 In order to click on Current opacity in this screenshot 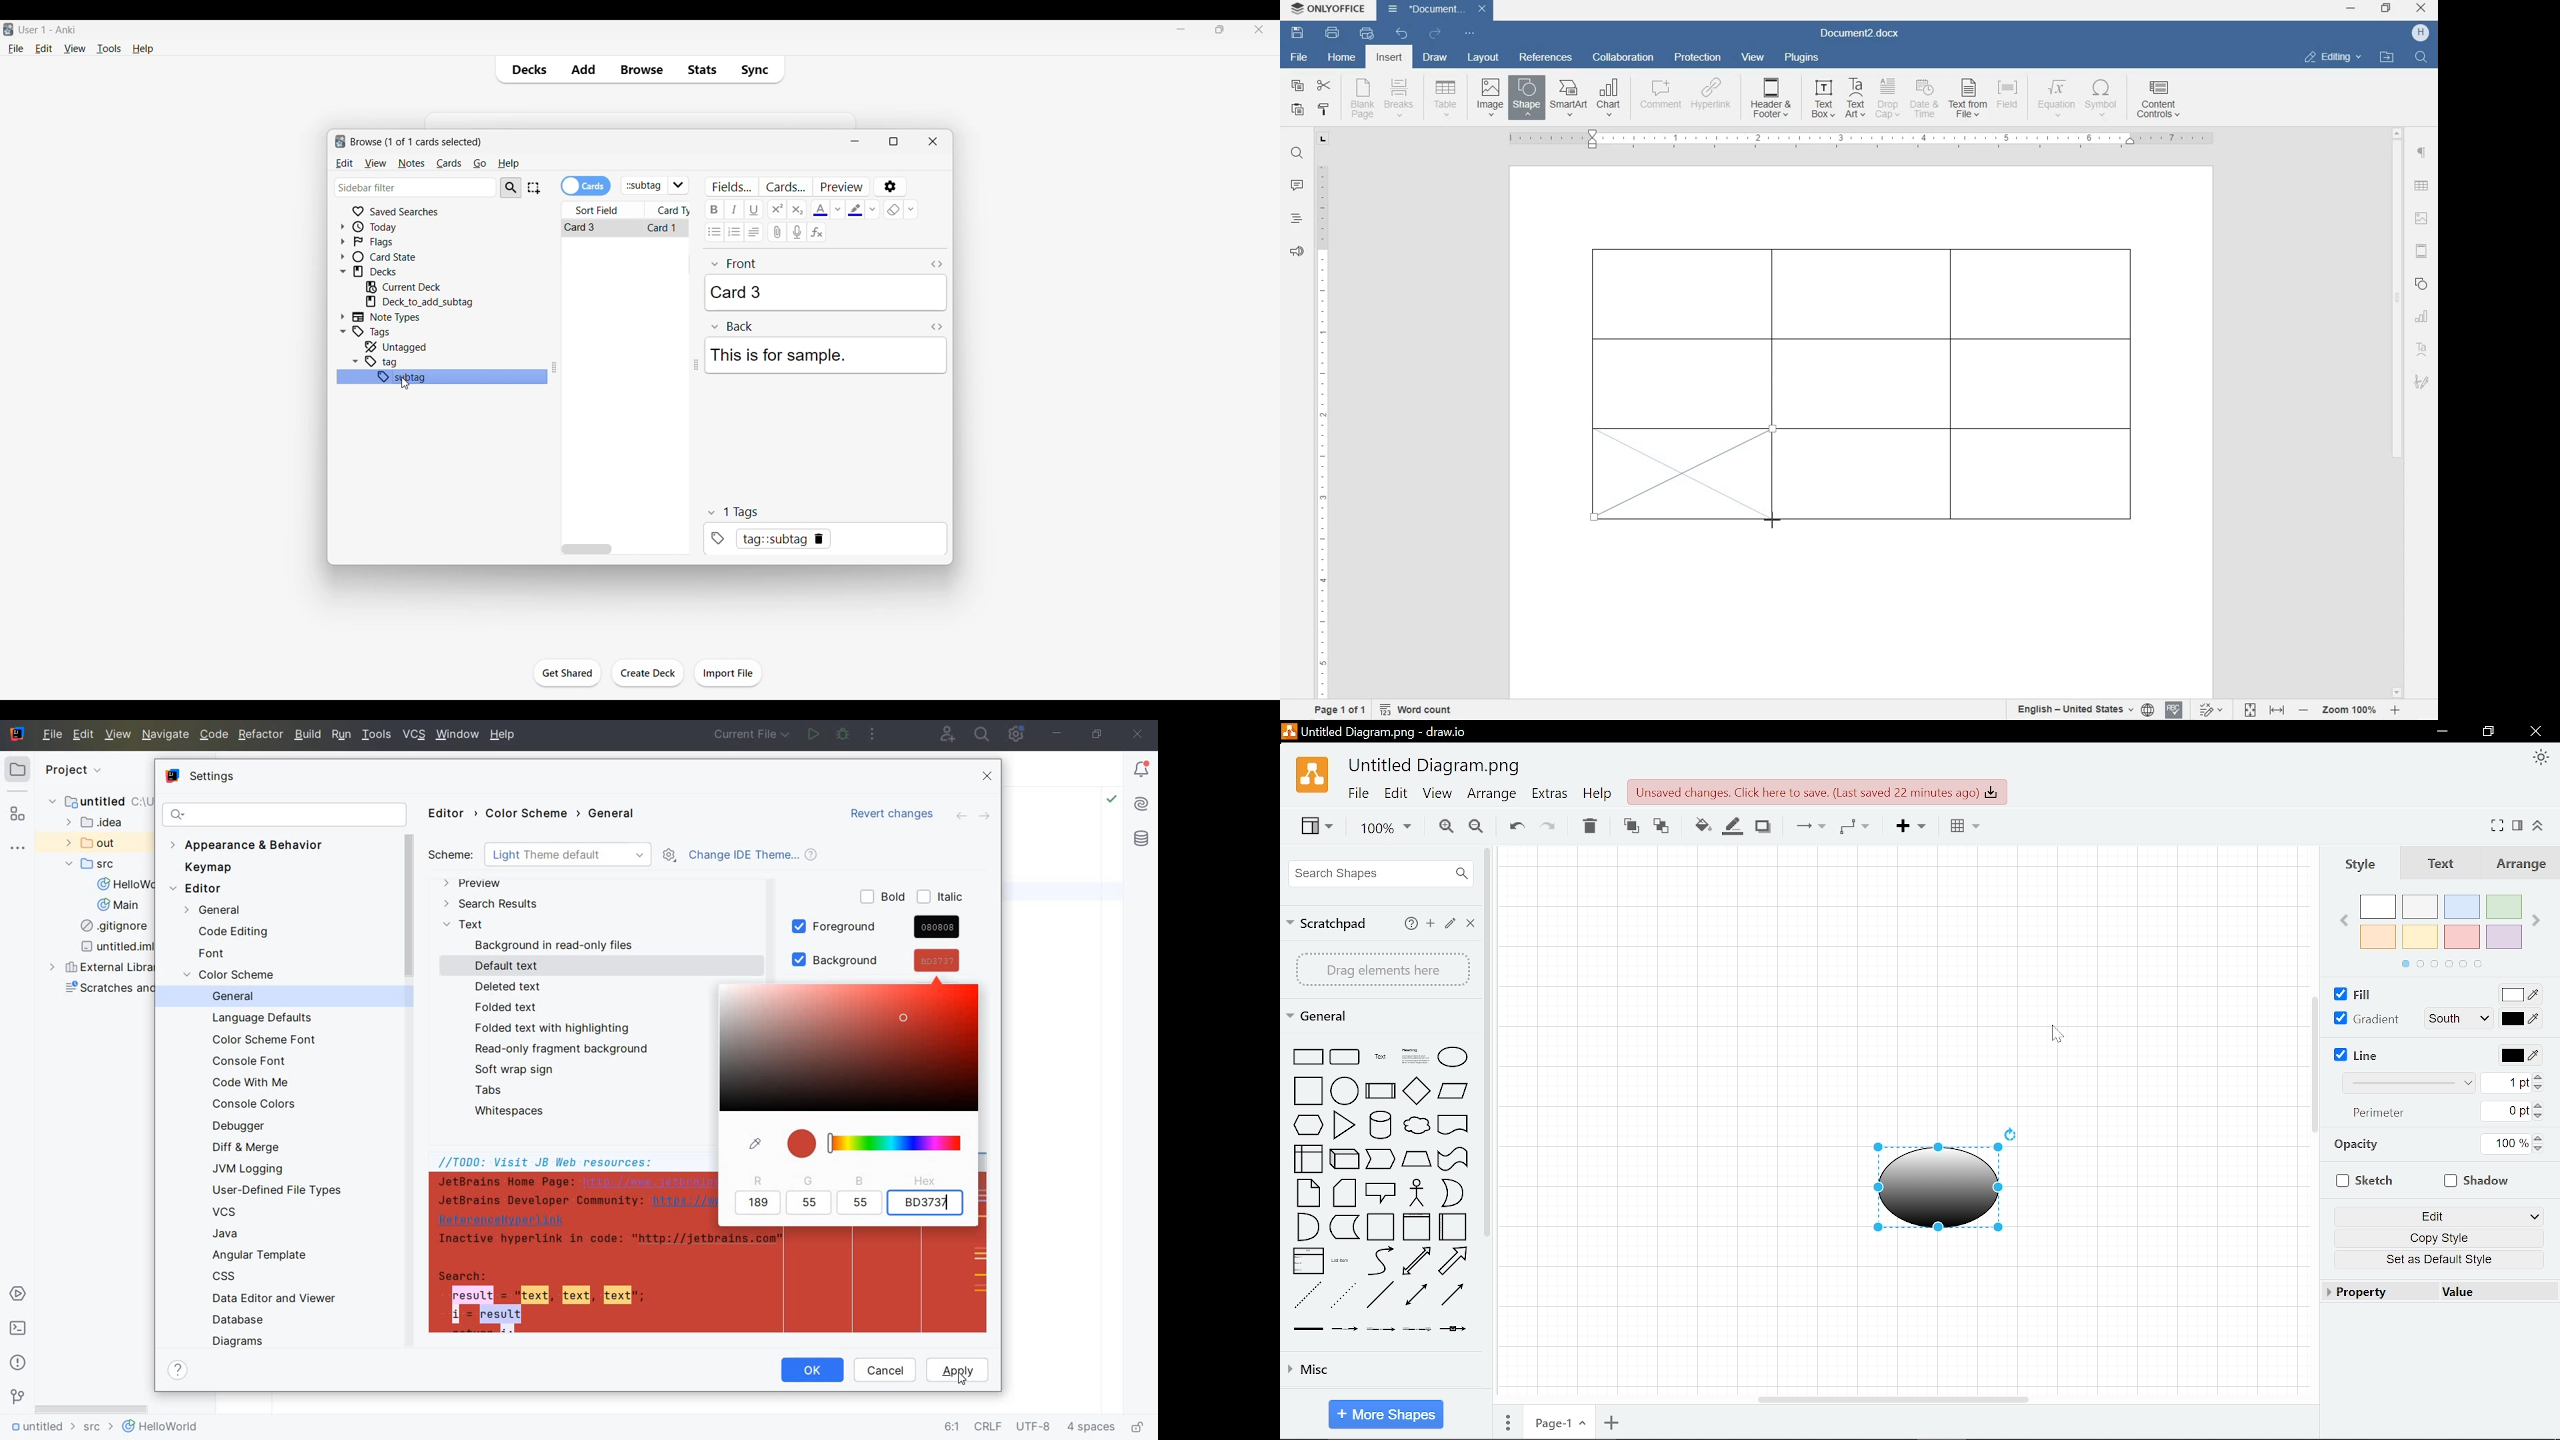, I will do `click(2506, 1143)`.